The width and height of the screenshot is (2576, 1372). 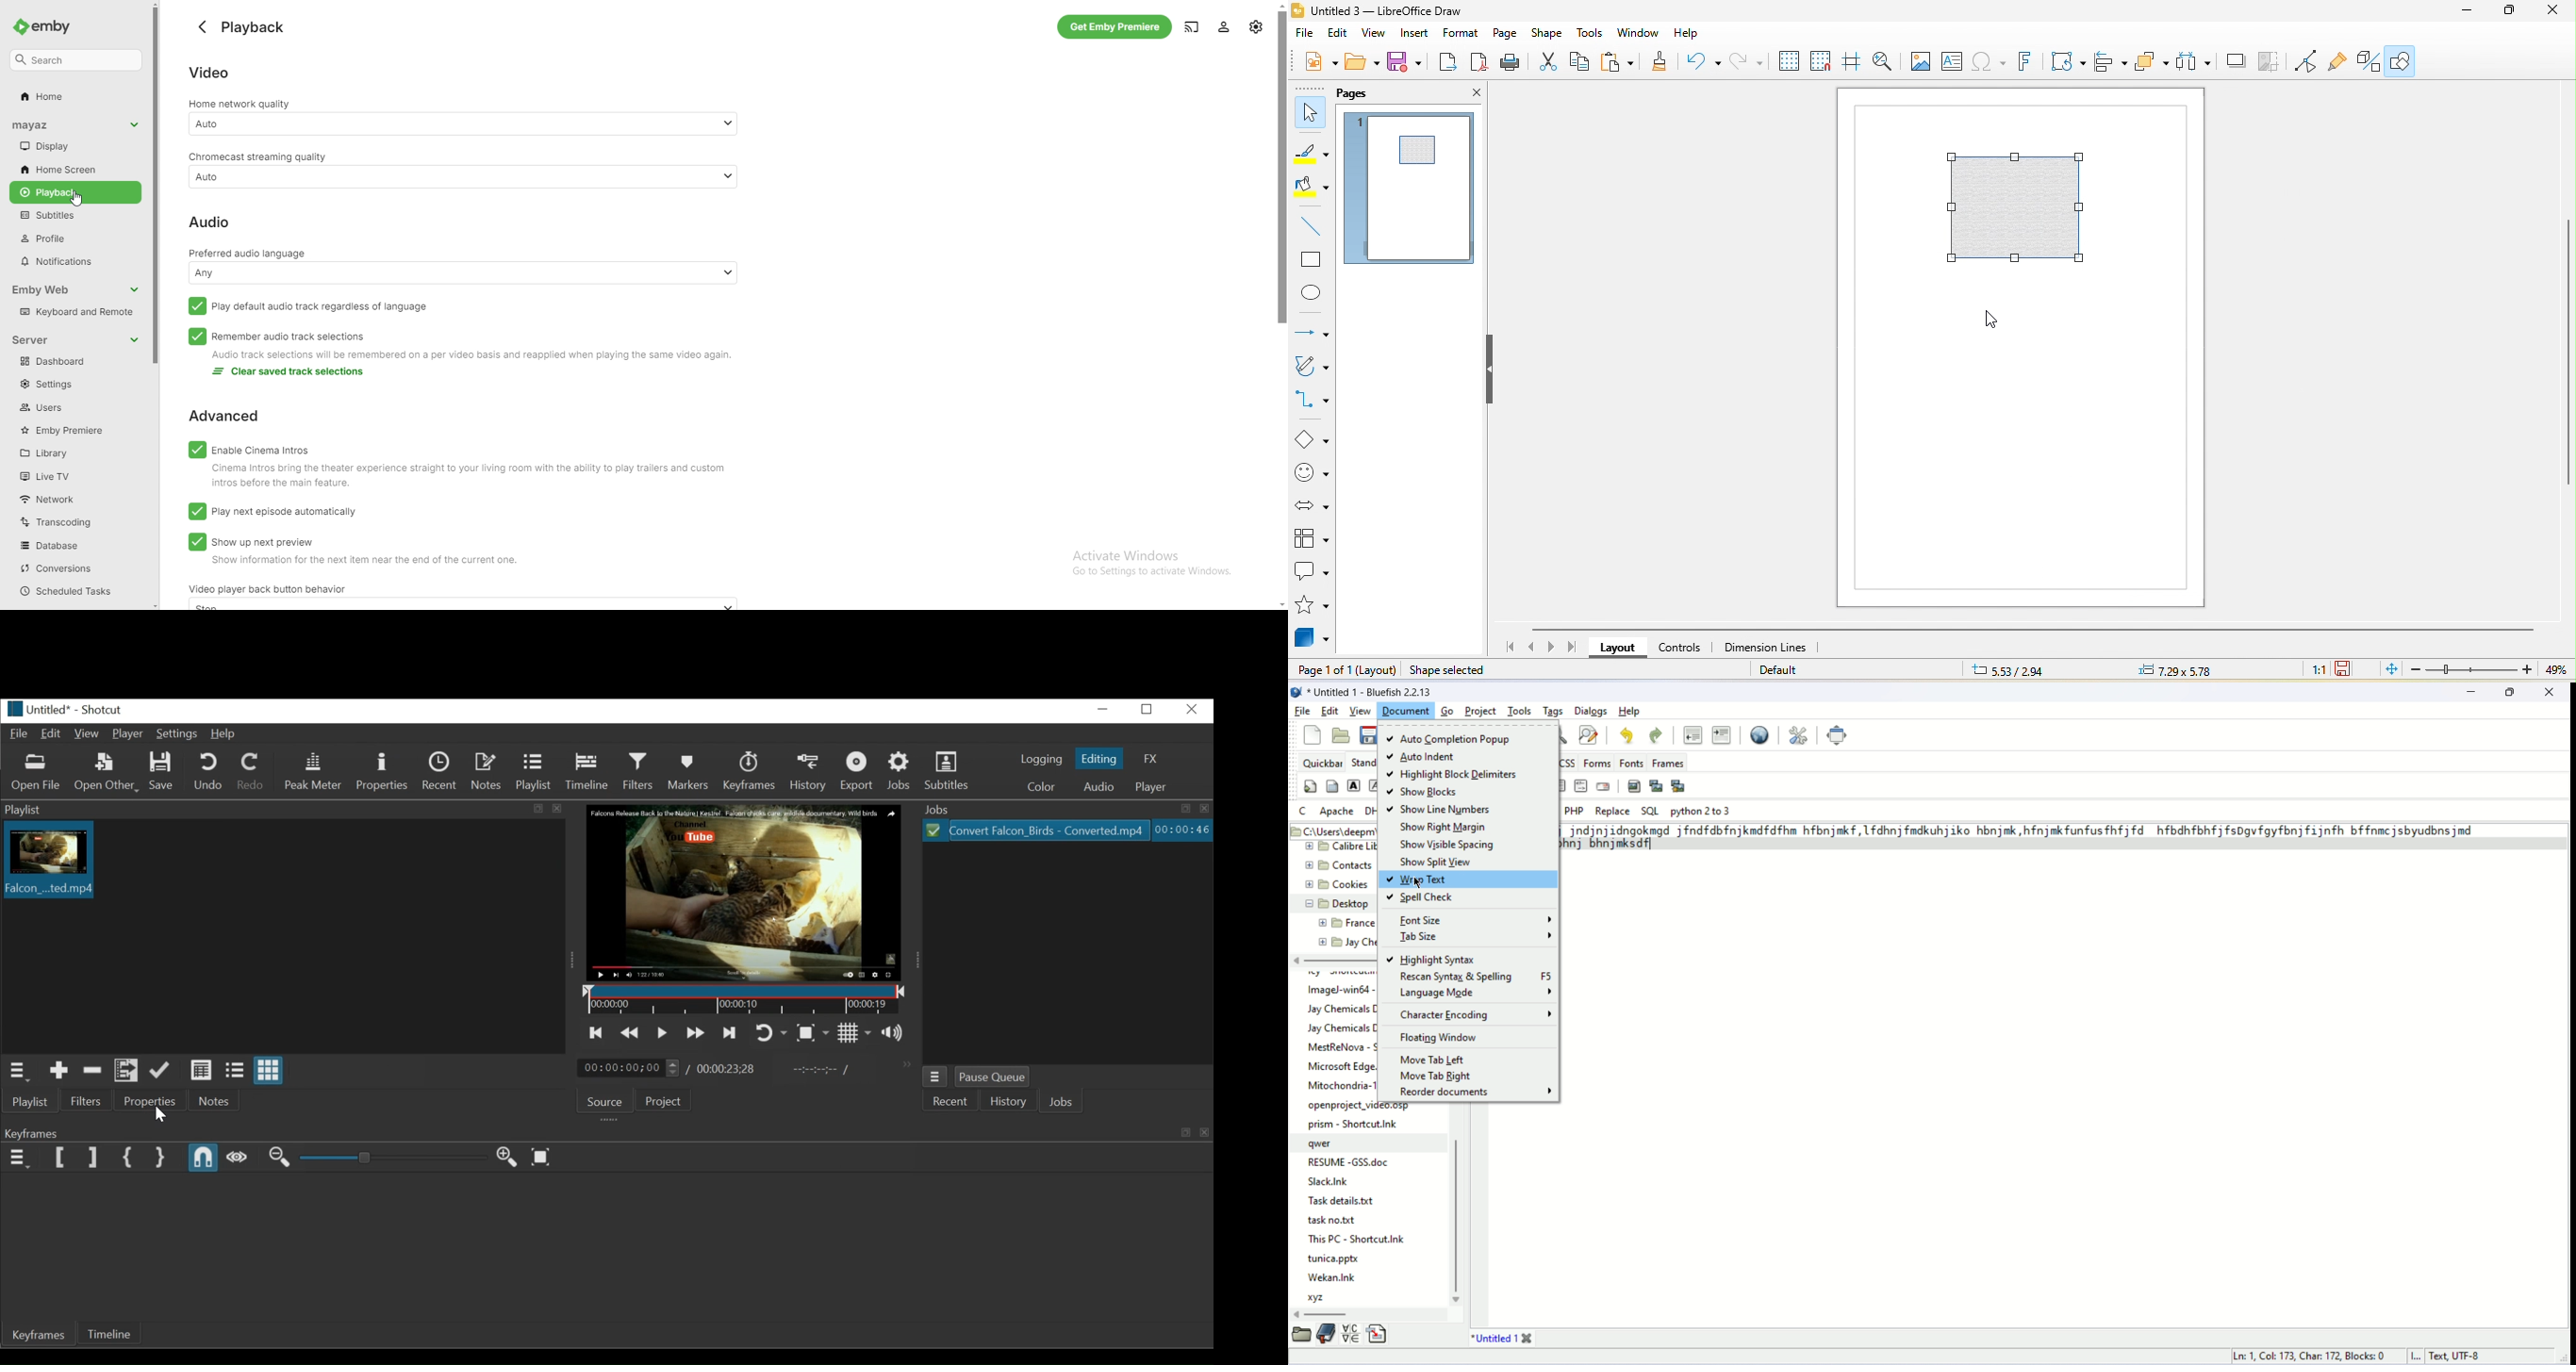 What do you see at coordinates (1361, 762) in the screenshot?
I see `standard` at bounding box center [1361, 762].